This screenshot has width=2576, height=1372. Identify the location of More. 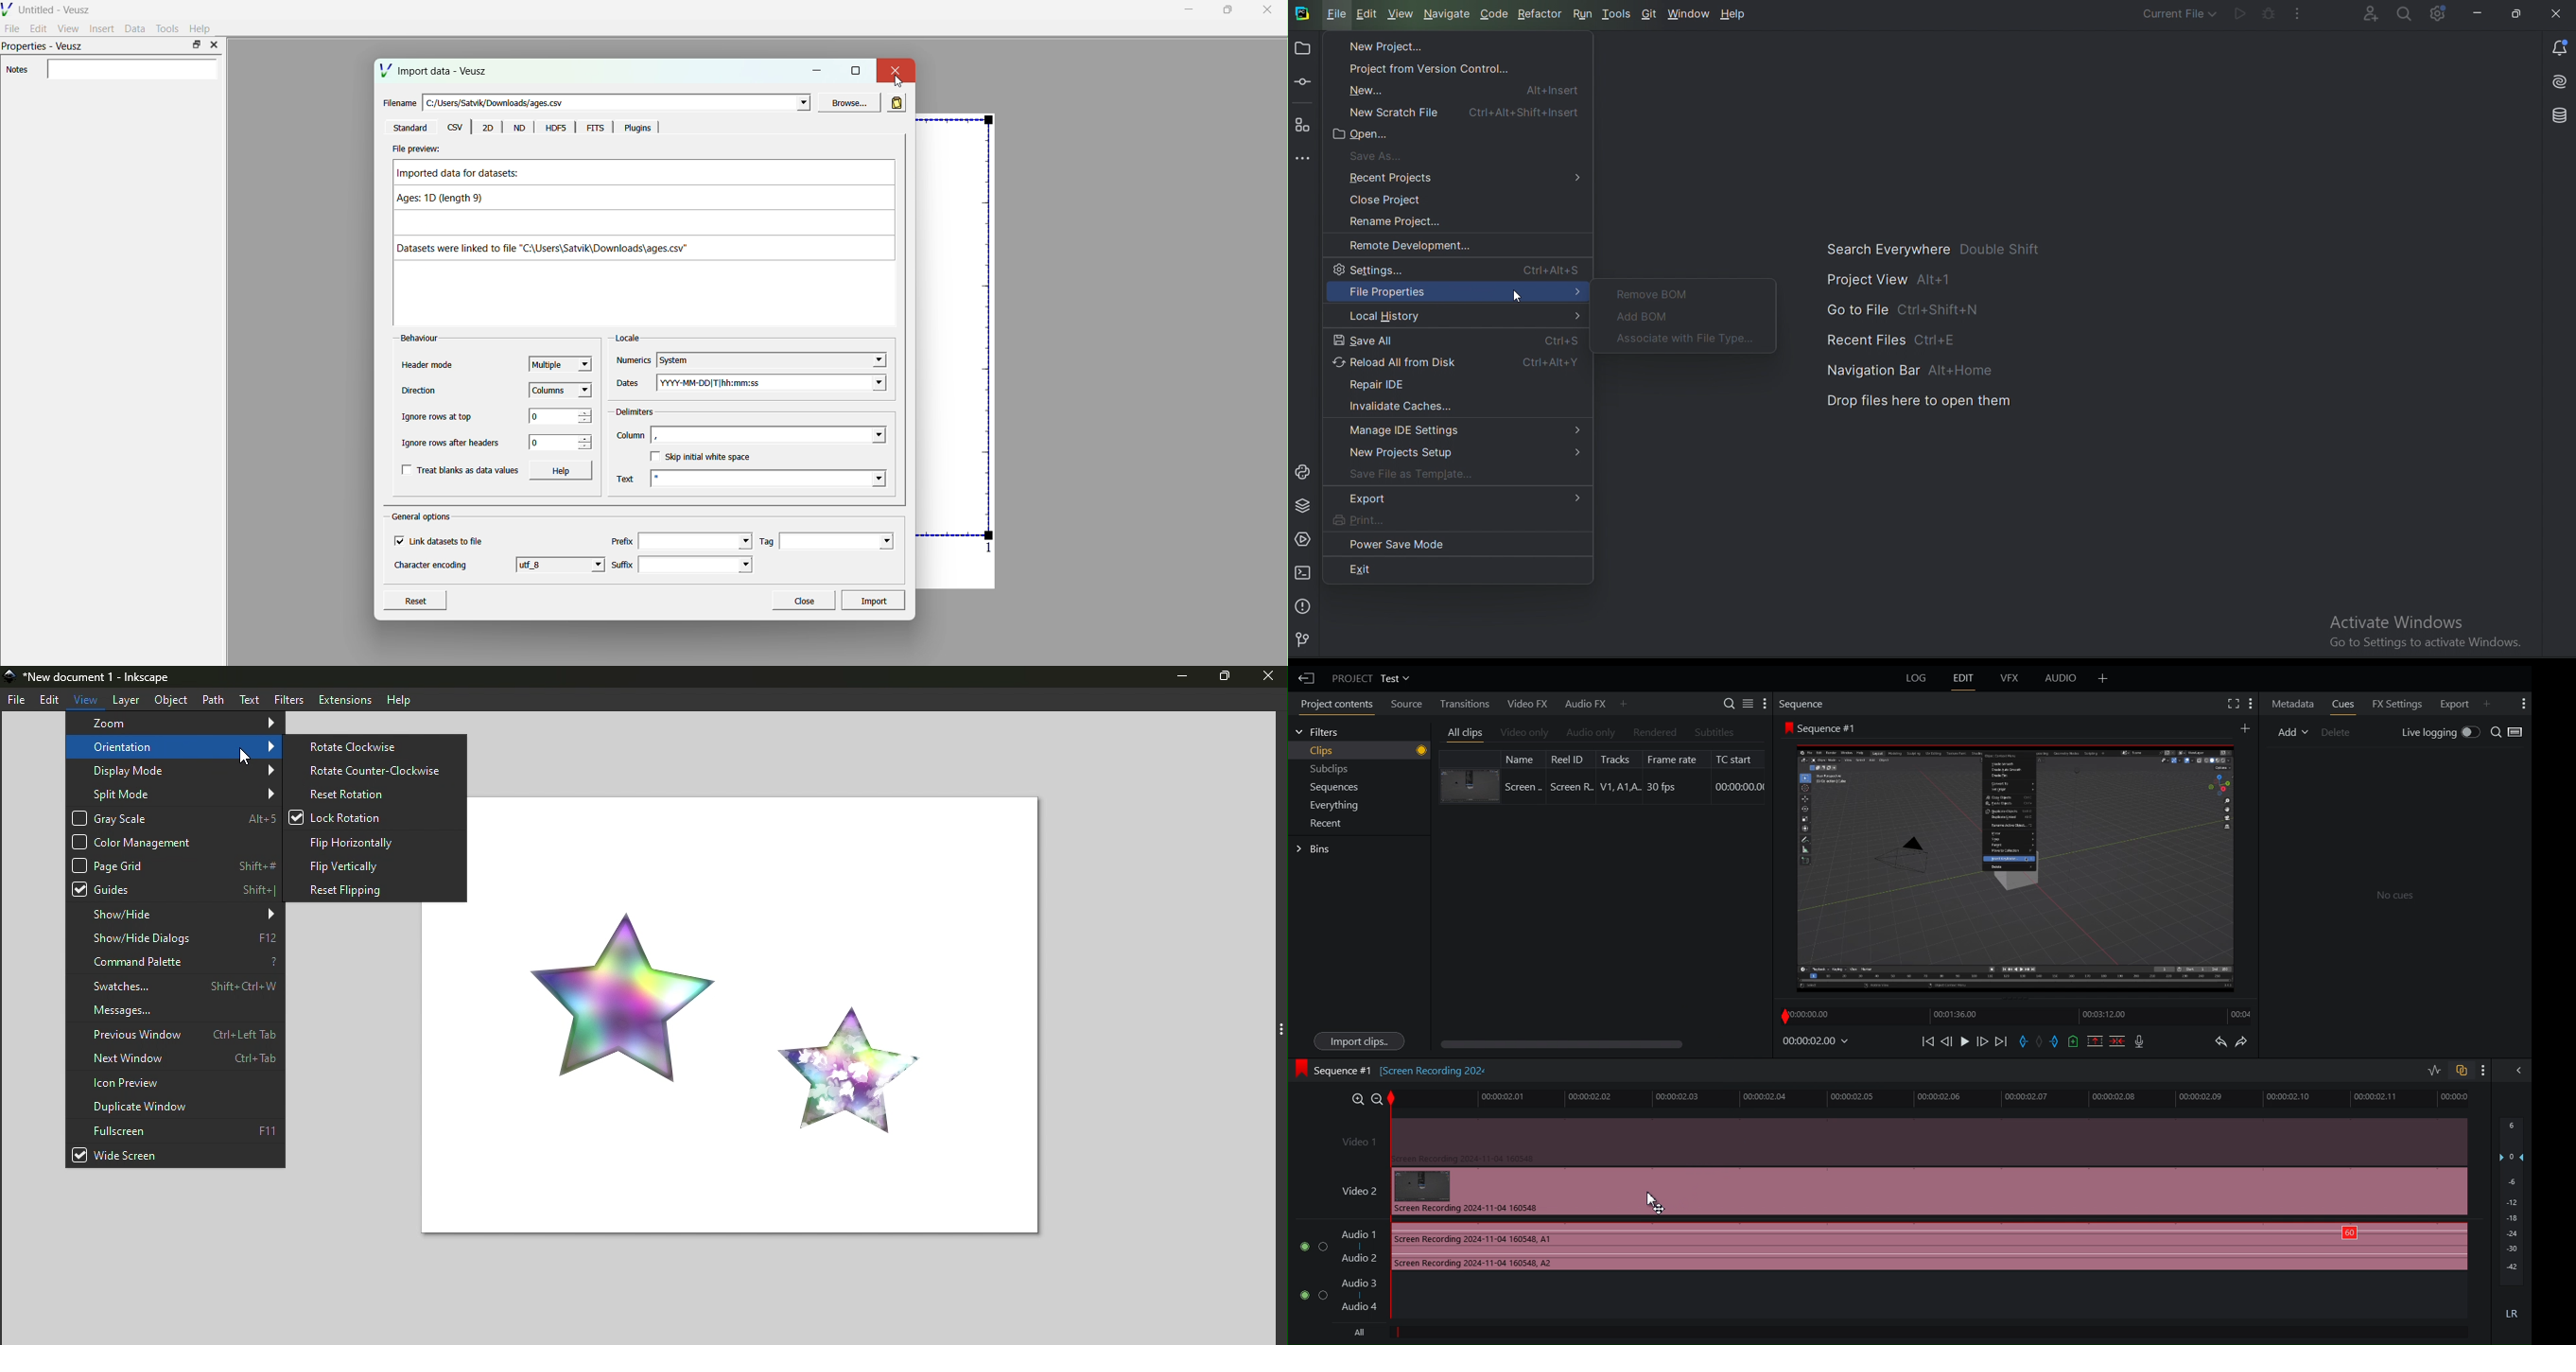
(2252, 703).